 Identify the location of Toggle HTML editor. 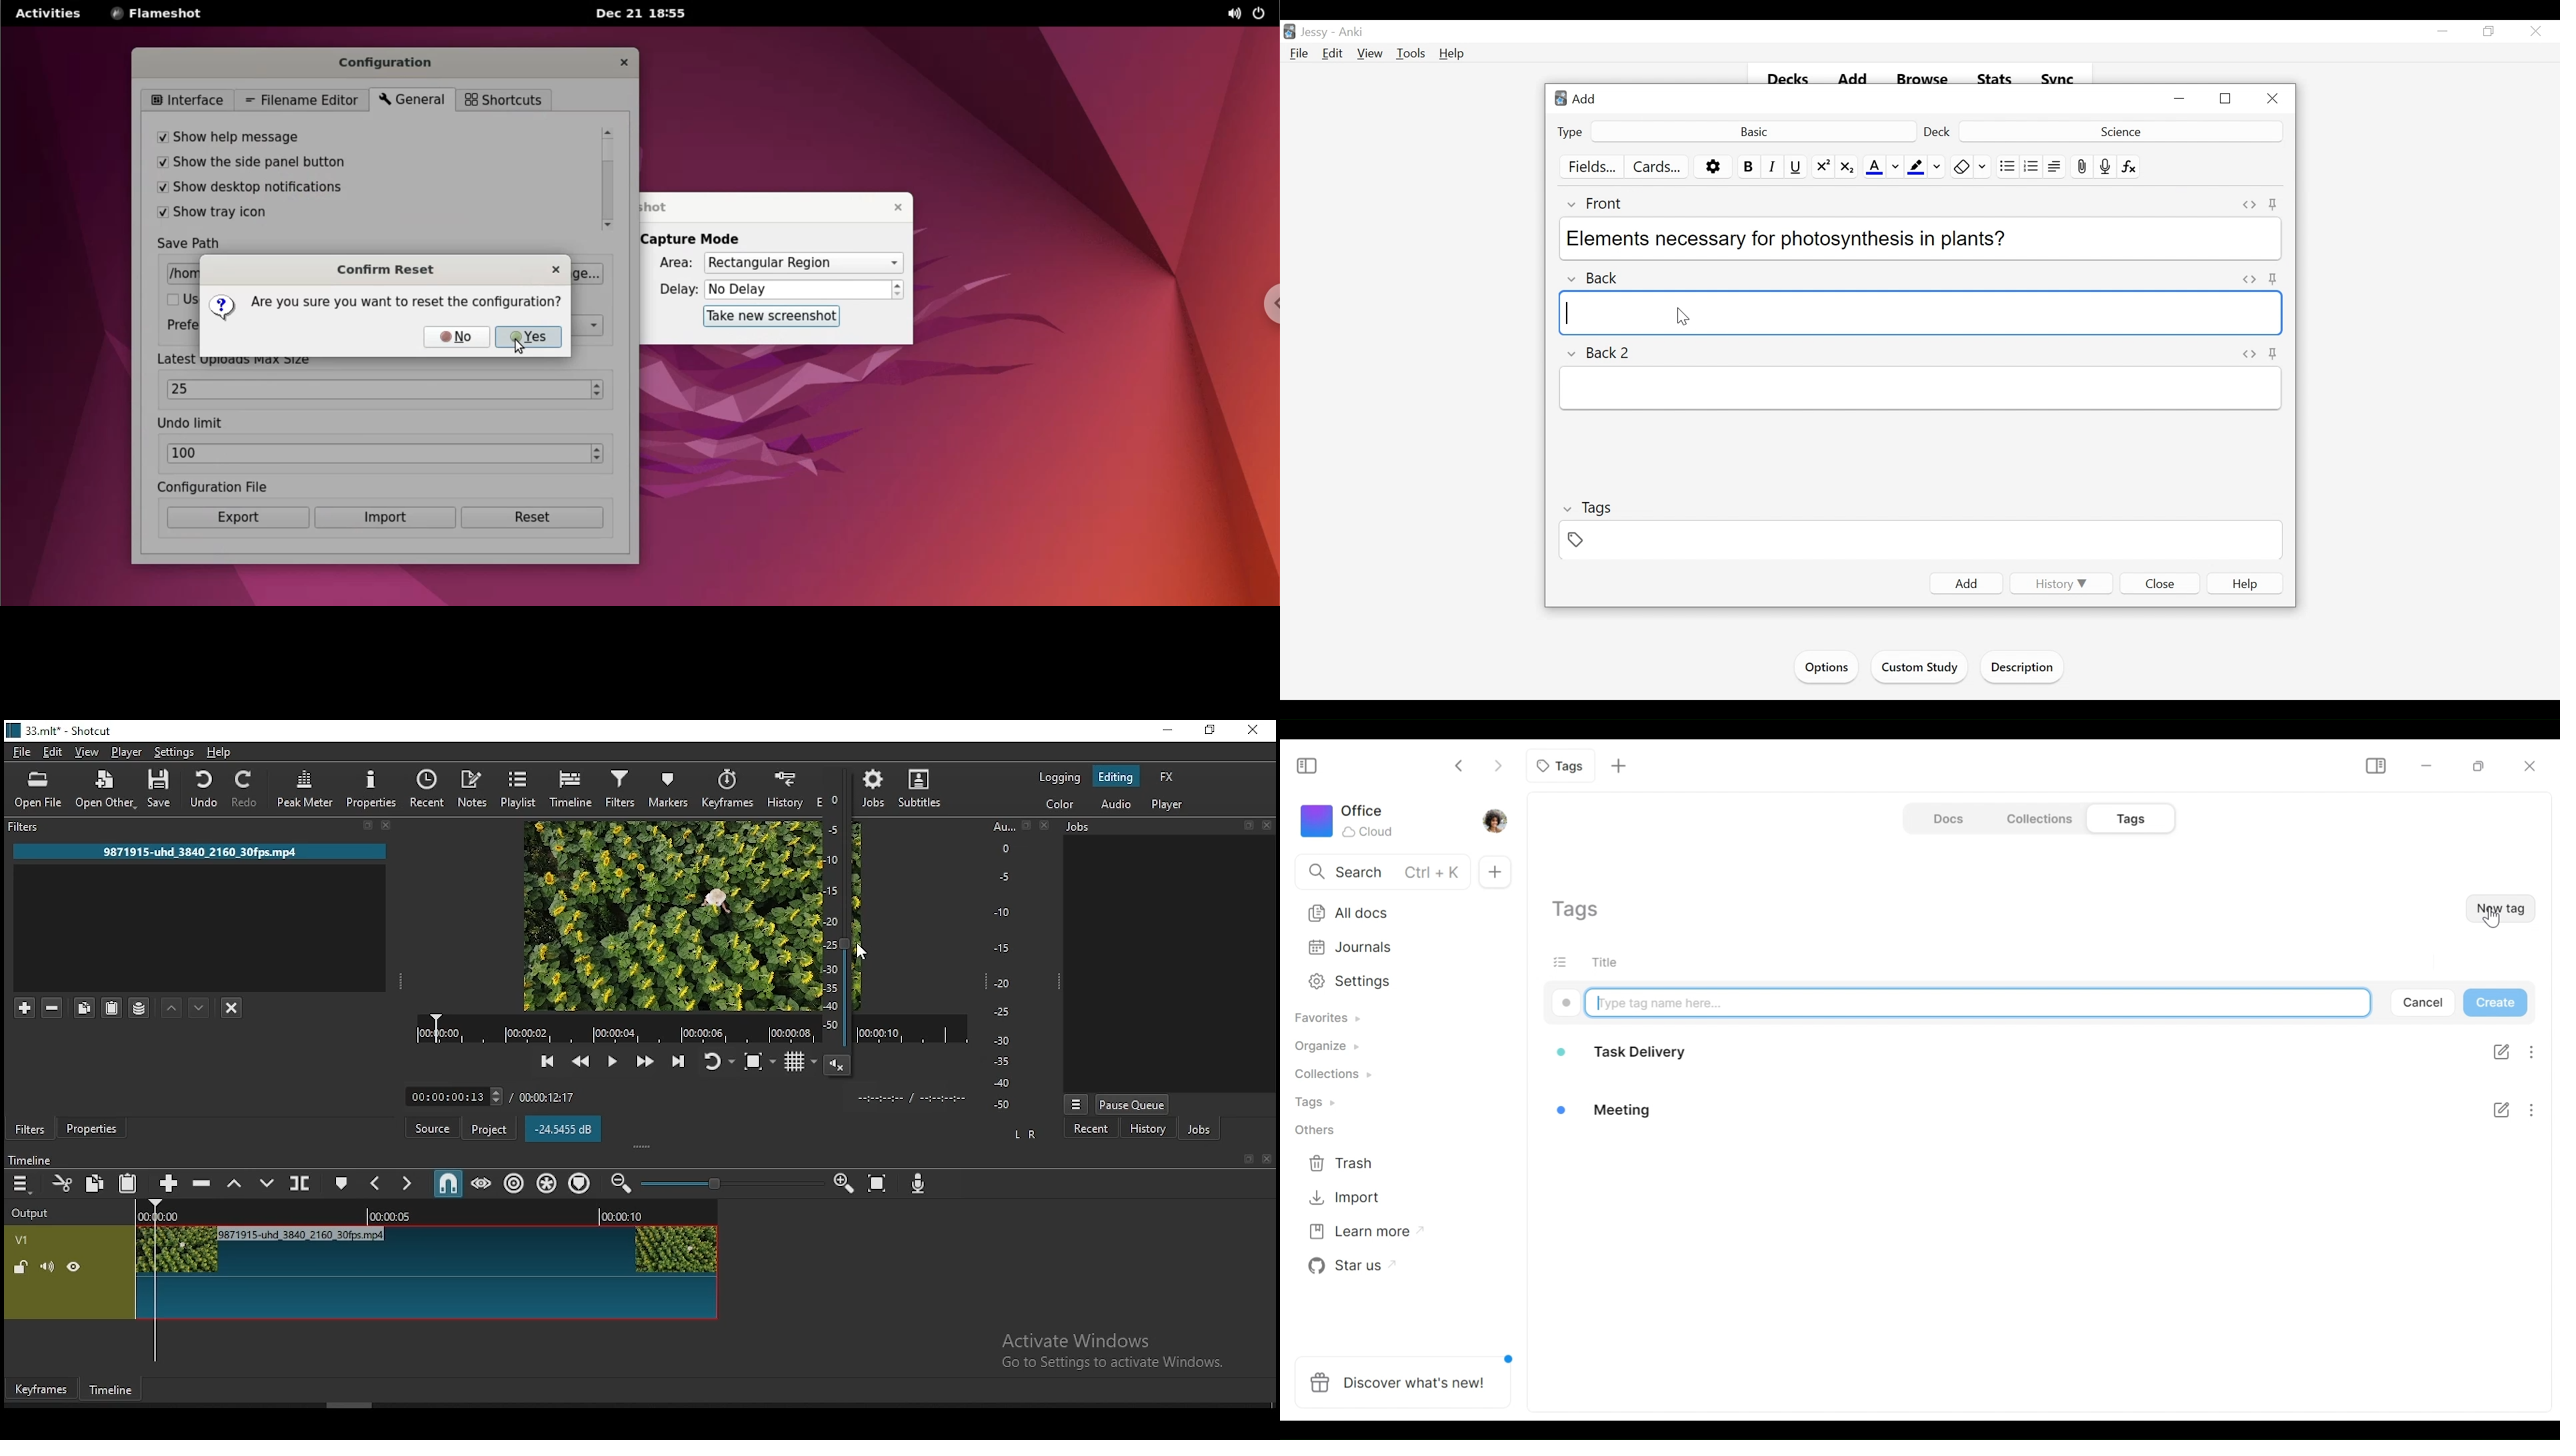
(2247, 279).